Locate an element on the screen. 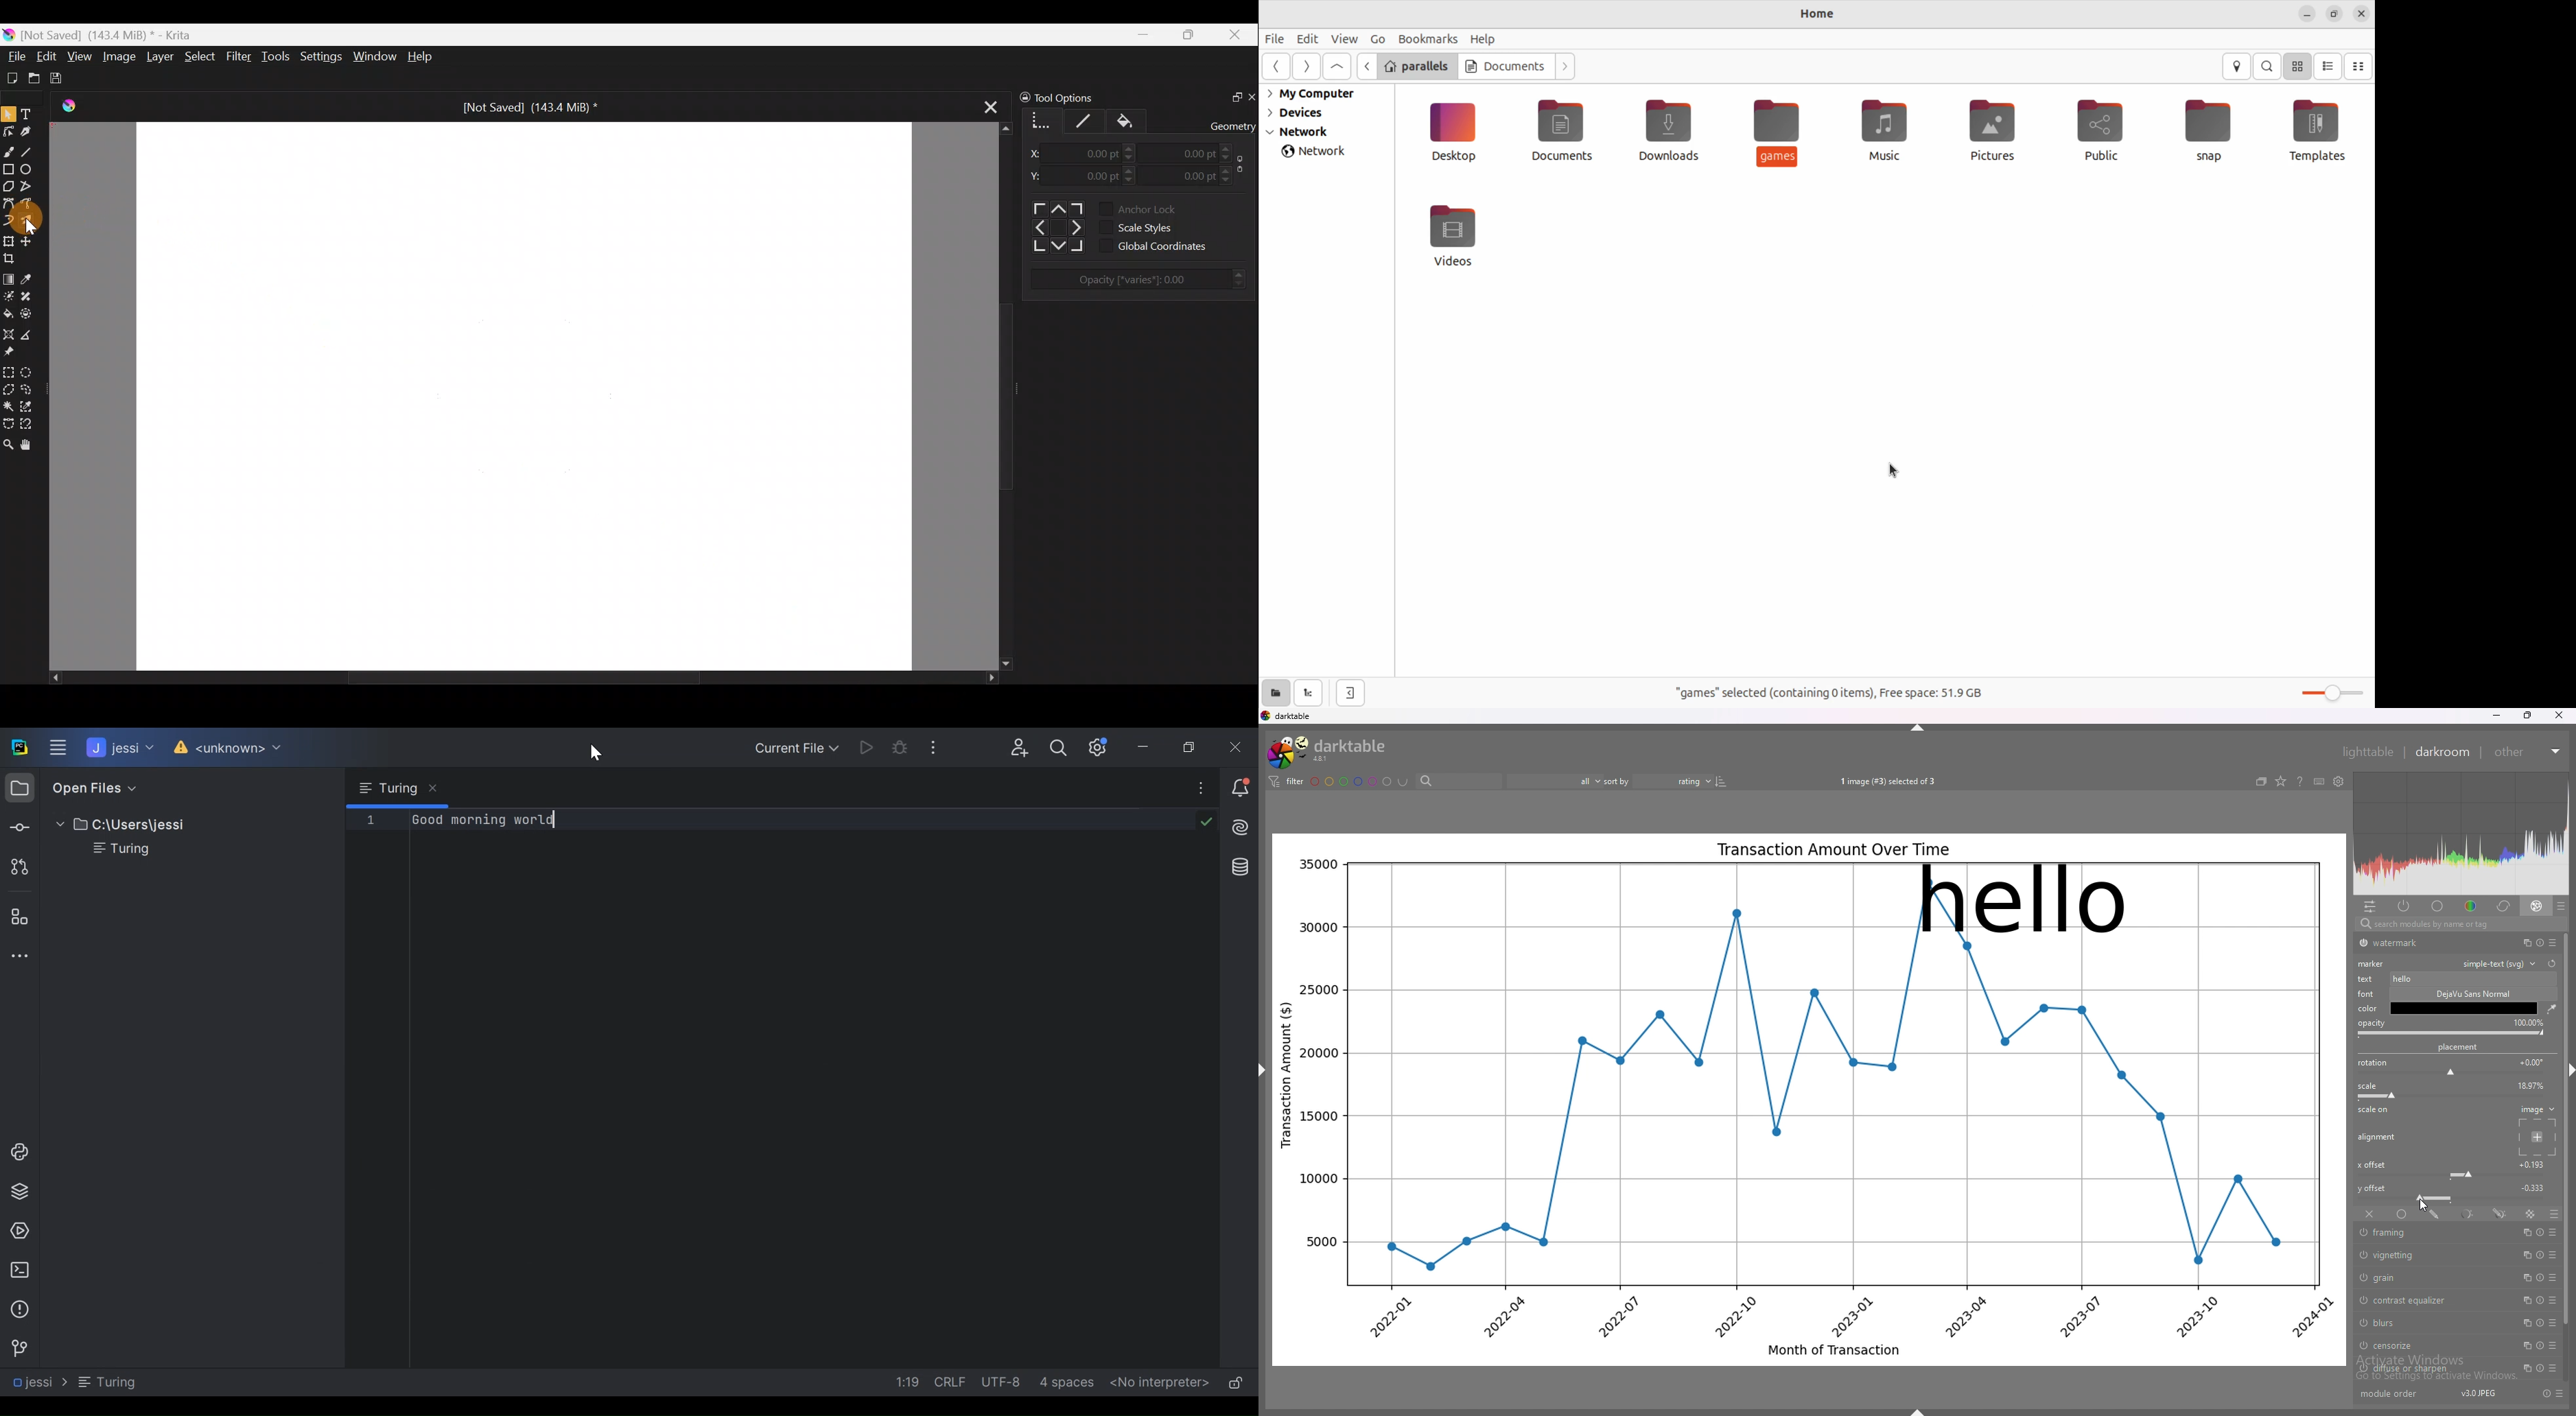 The width and height of the screenshot is (2576, 1428). Move a layer is located at coordinates (29, 241).